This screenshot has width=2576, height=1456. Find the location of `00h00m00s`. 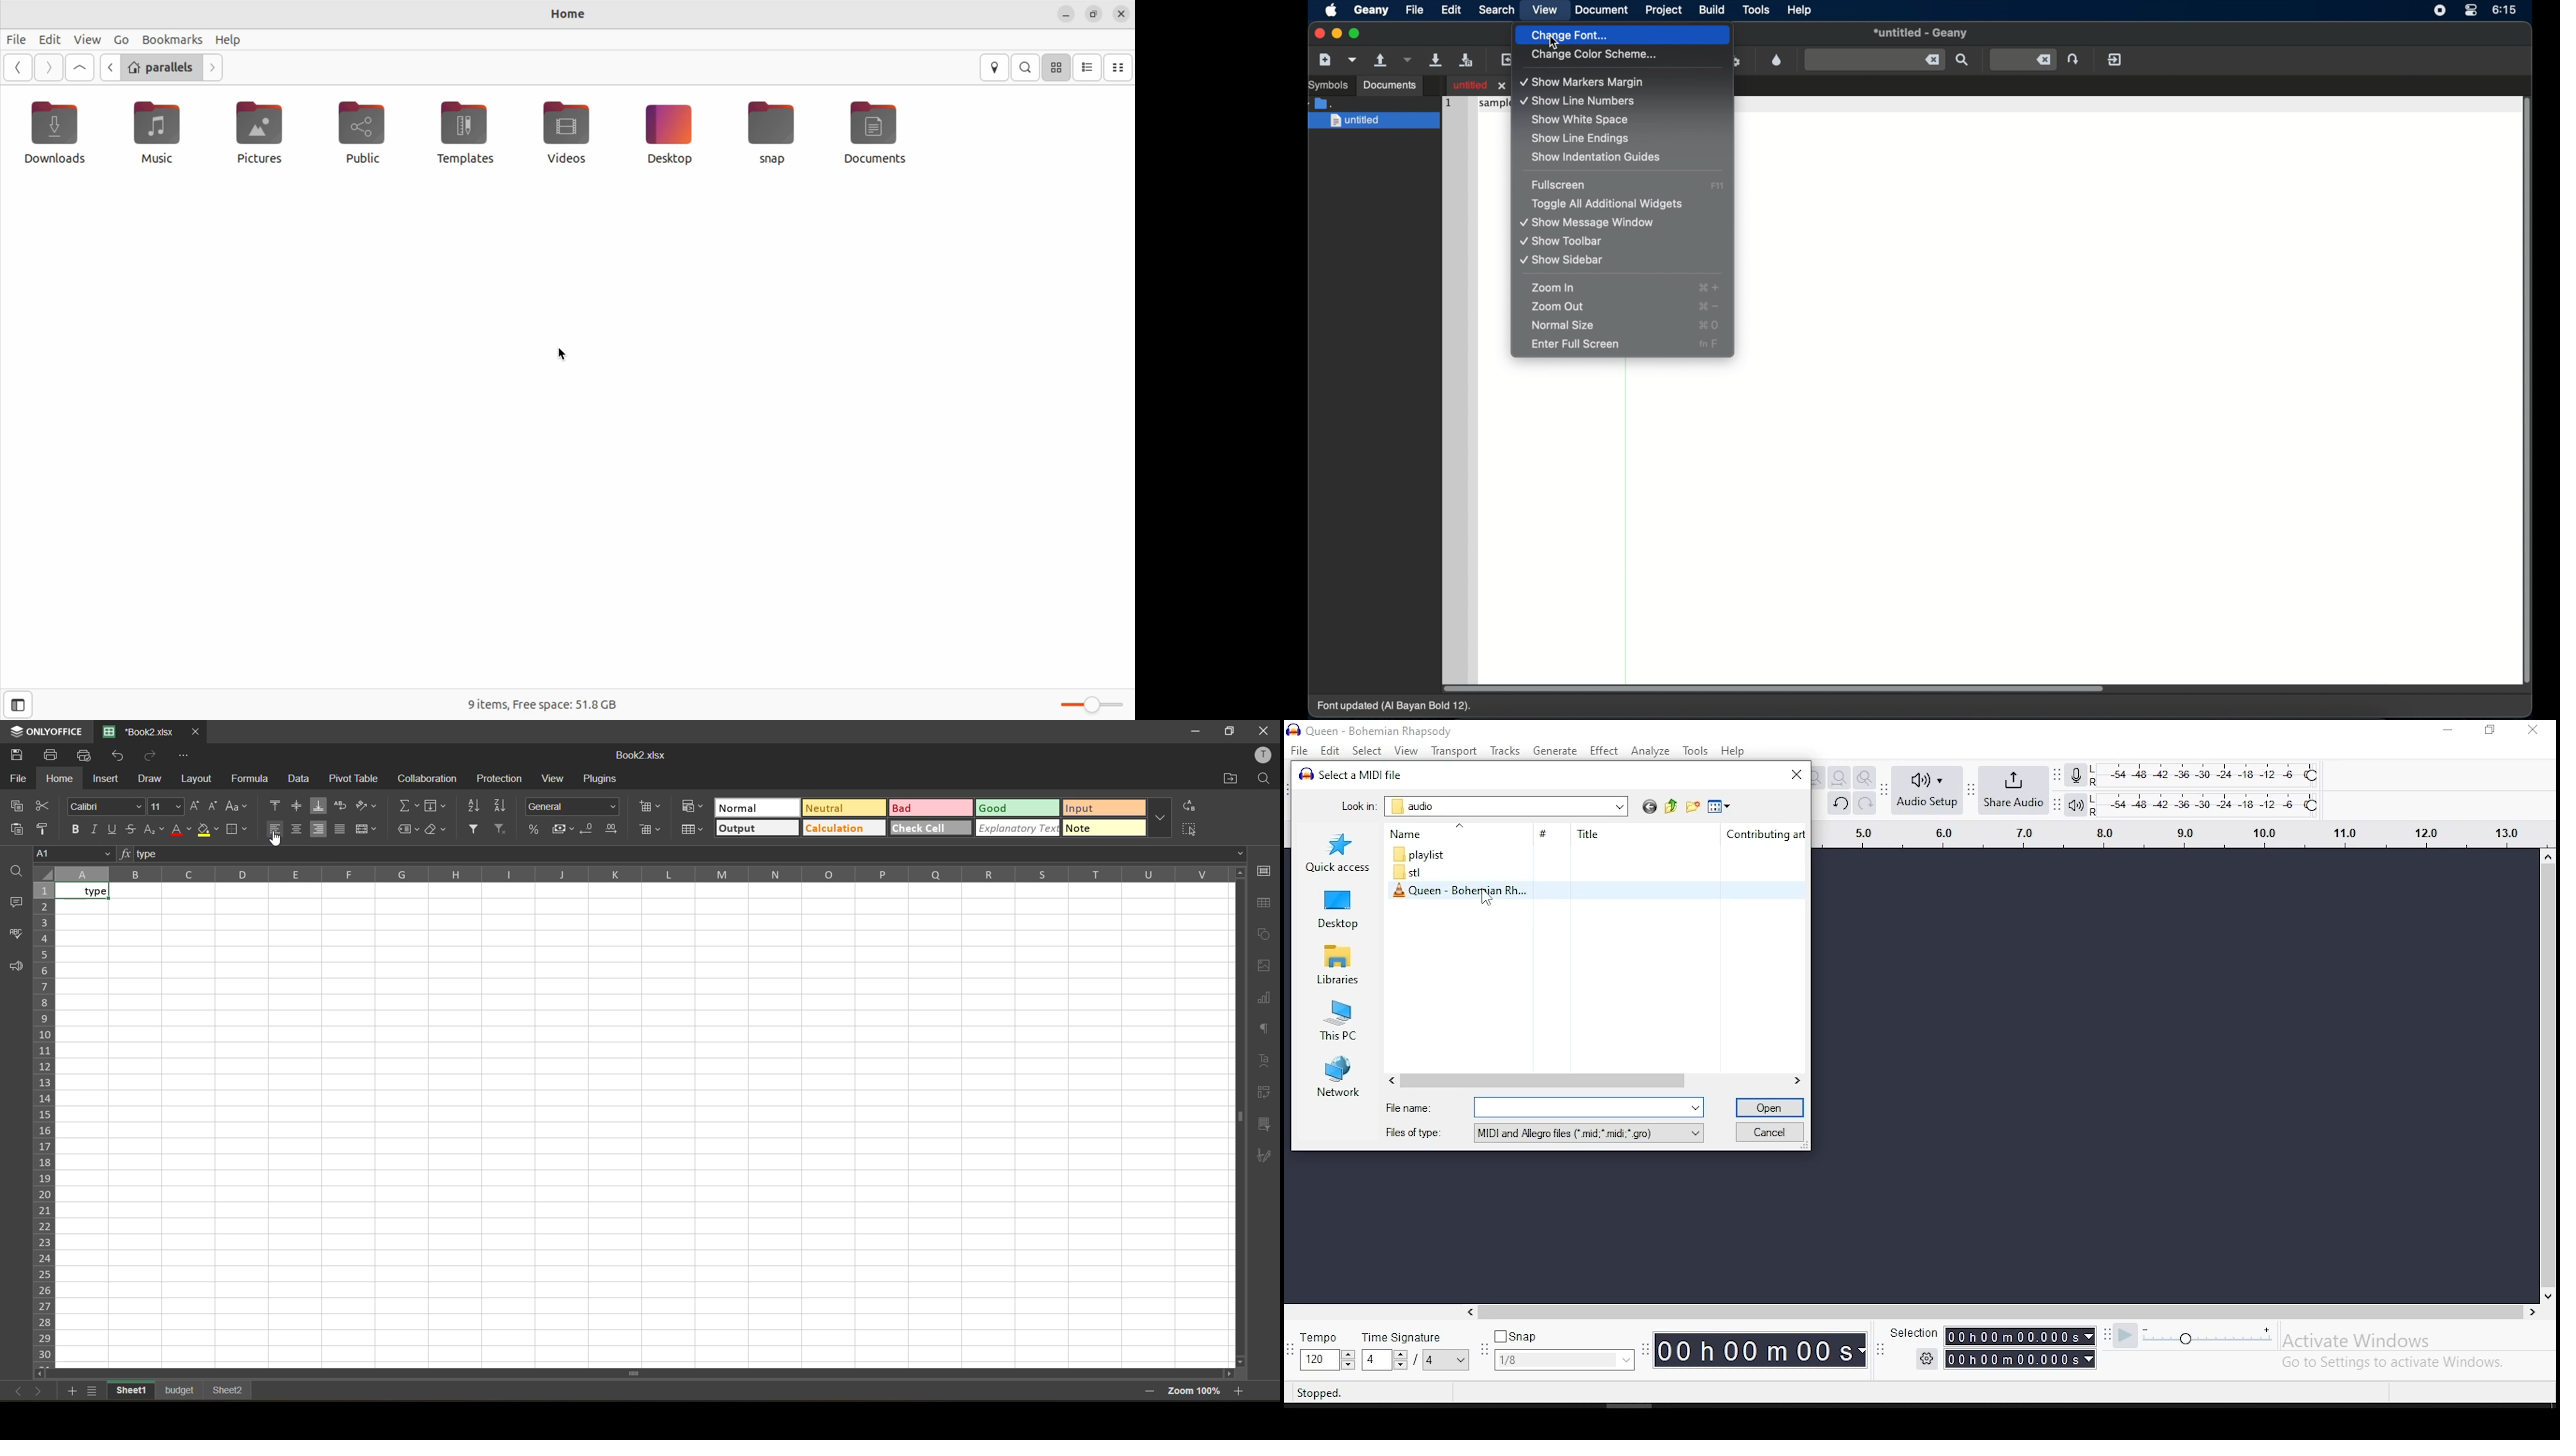

00h00m00s is located at coordinates (2022, 1338).